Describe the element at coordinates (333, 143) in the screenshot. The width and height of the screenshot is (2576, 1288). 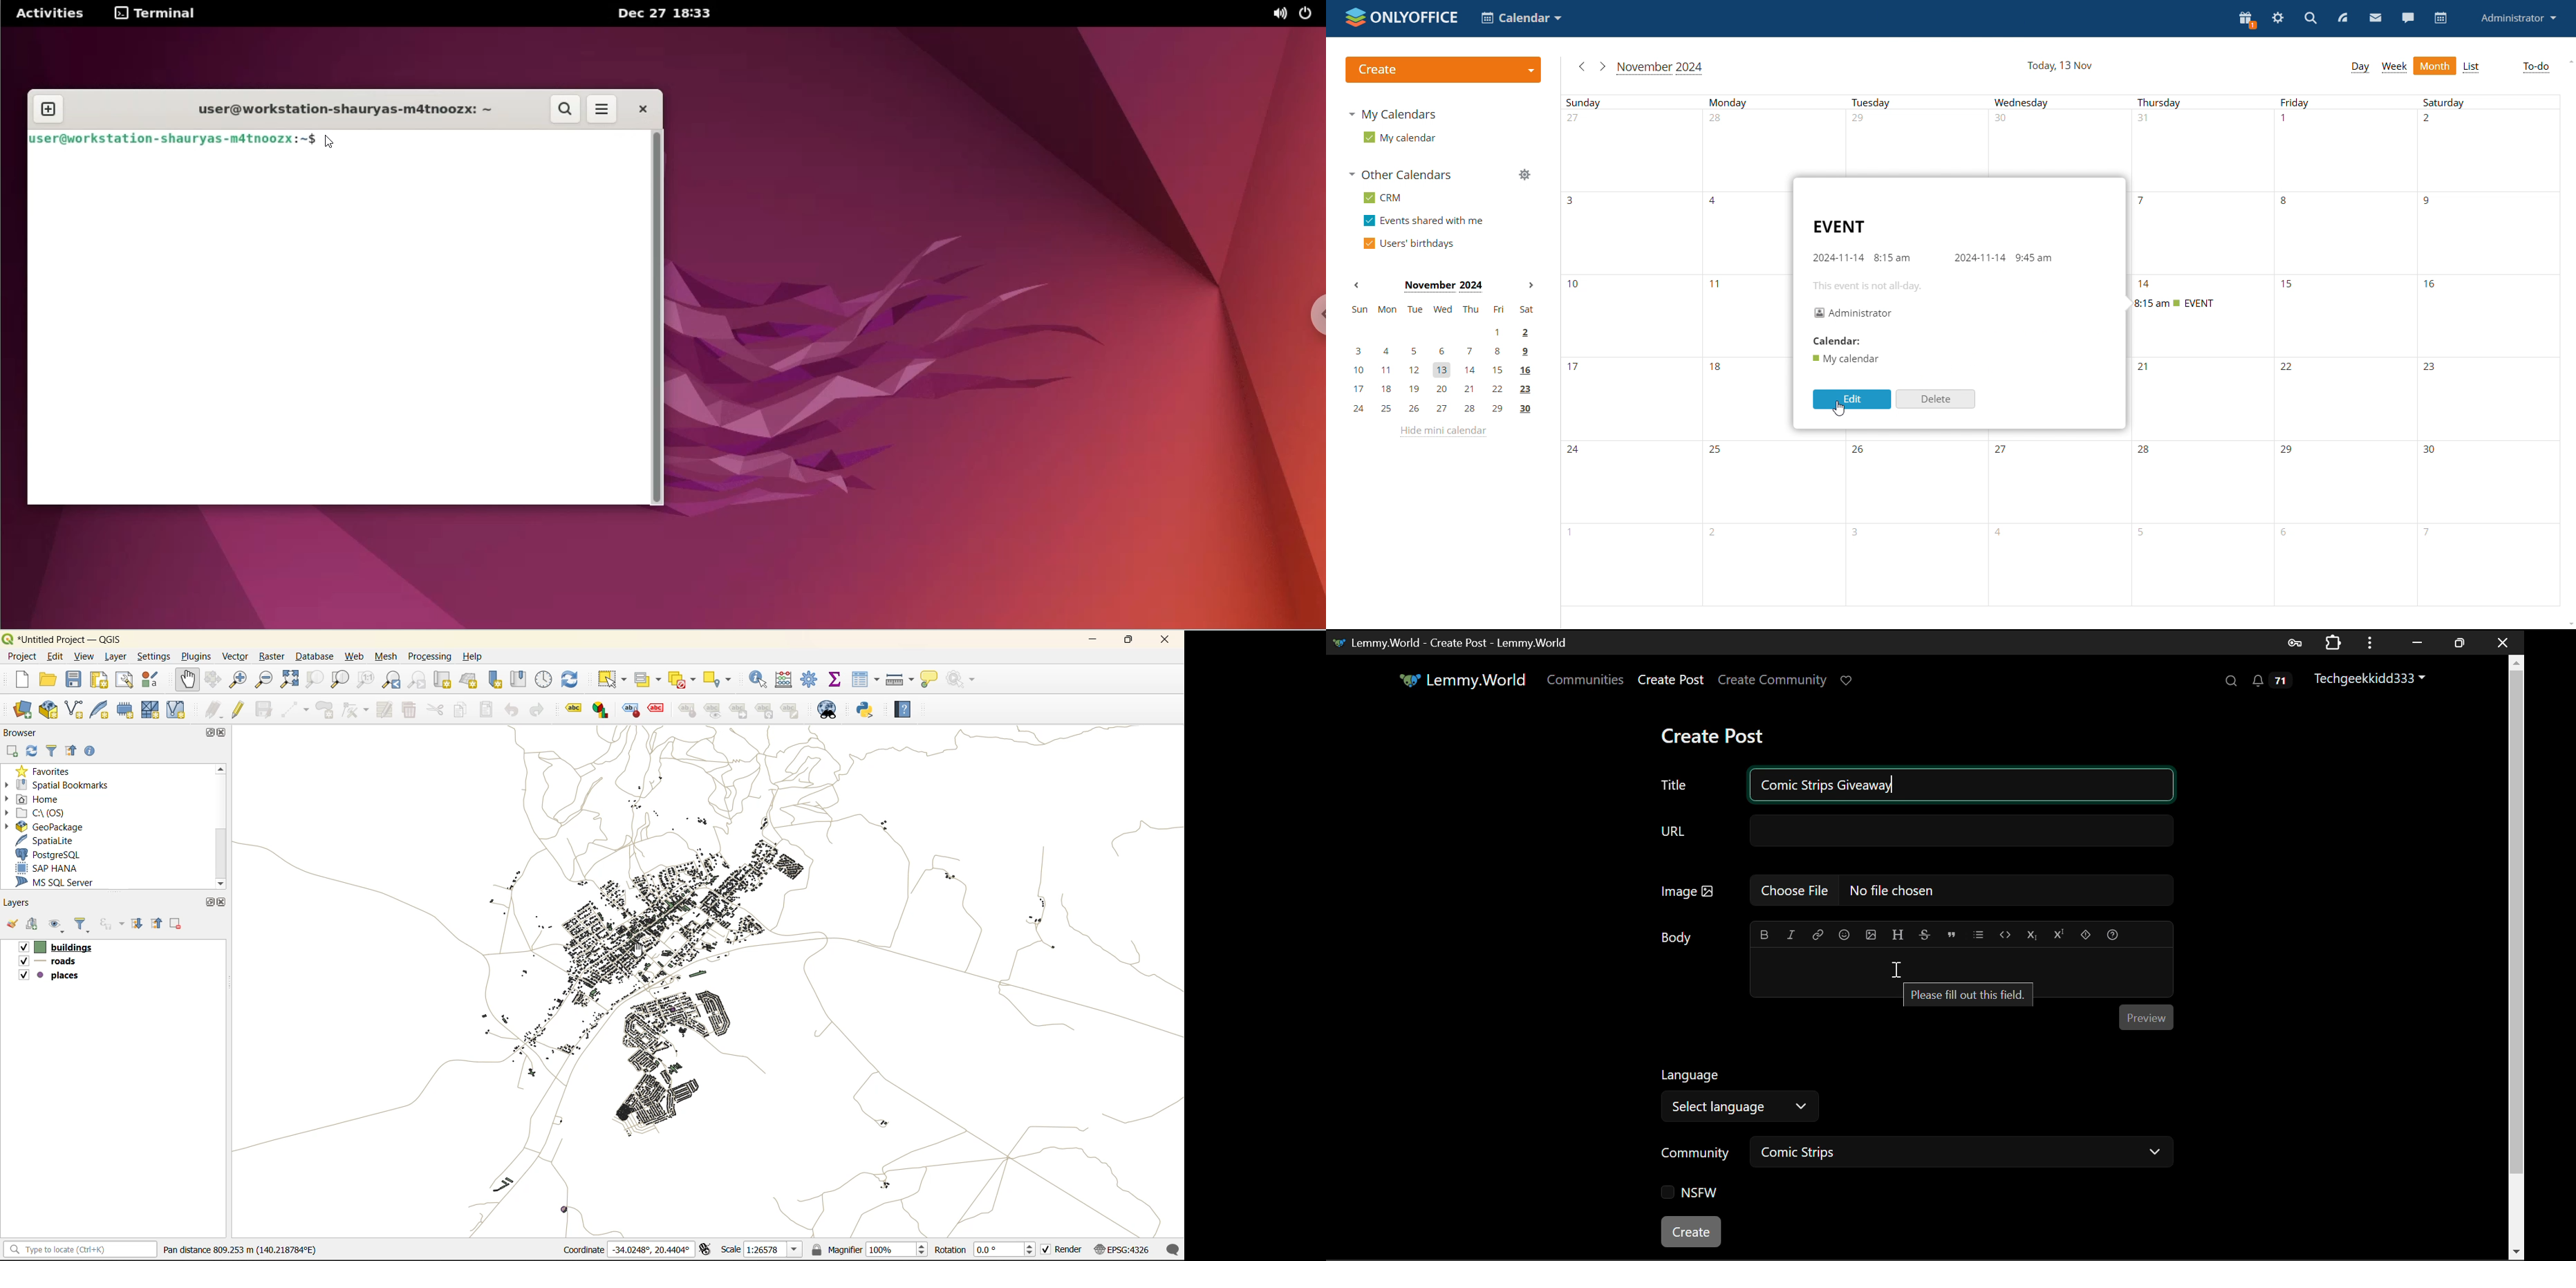
I see `cursor ` at that location.